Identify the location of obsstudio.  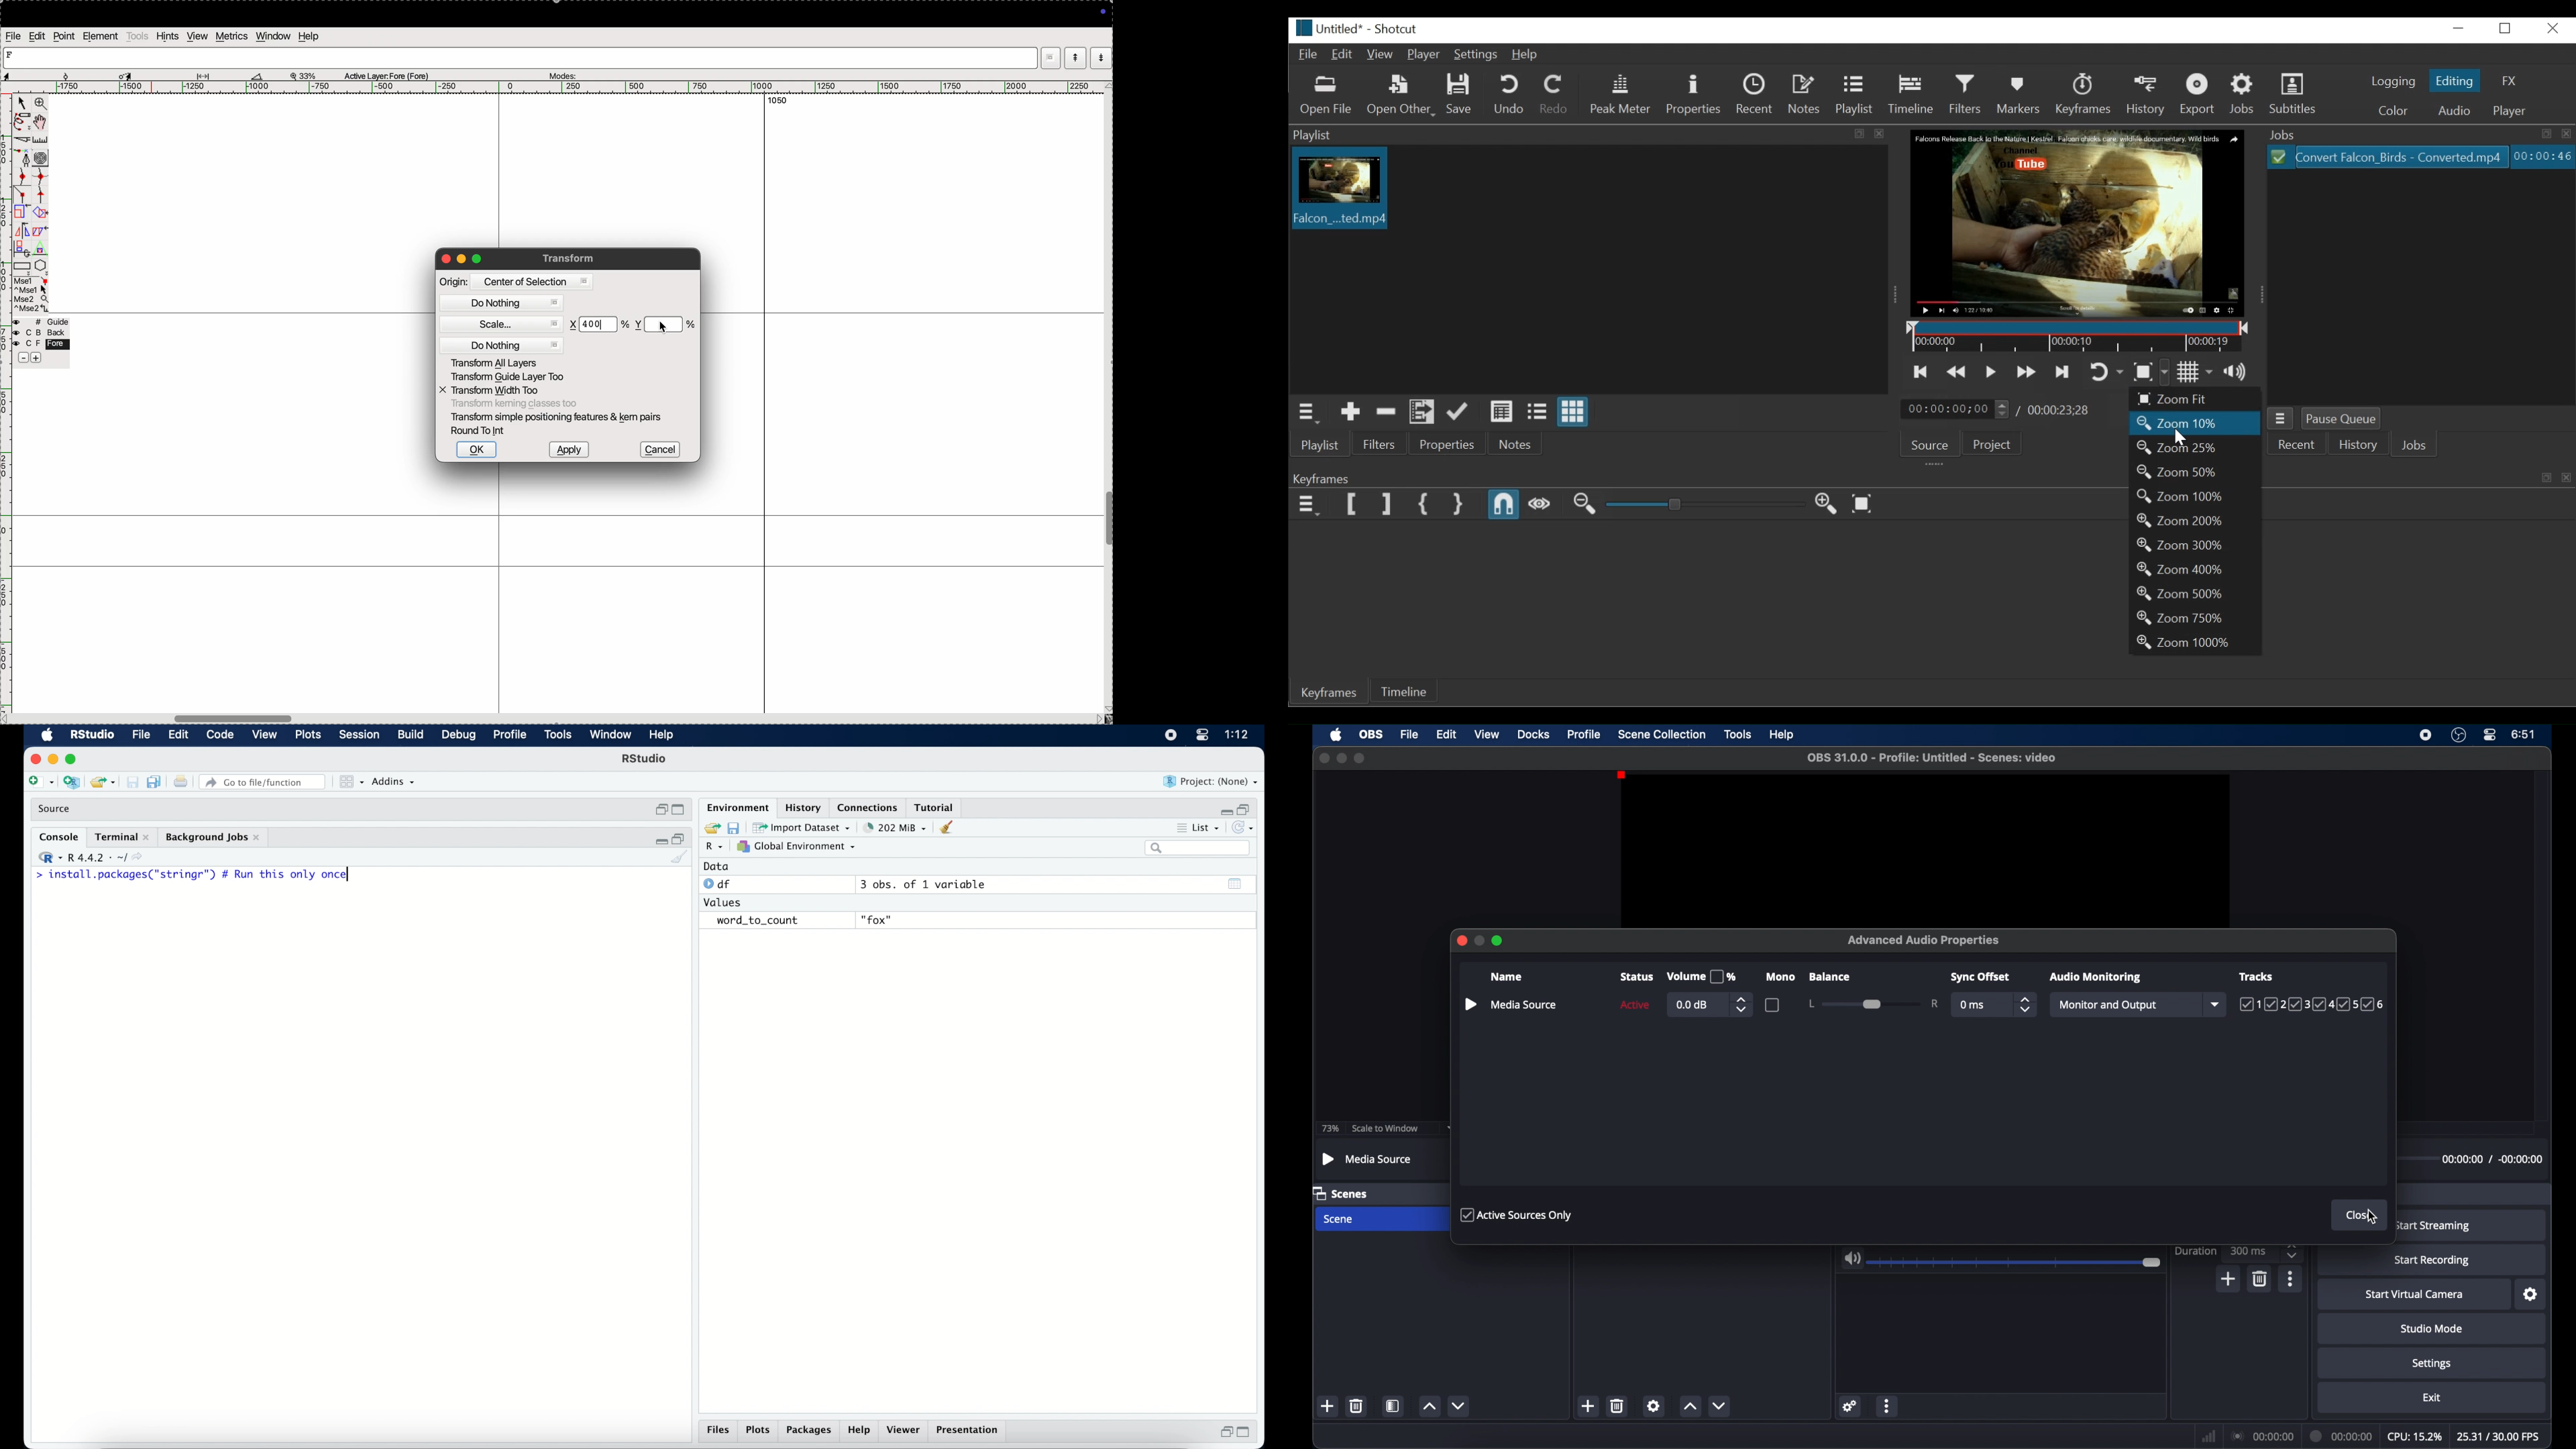
(2459, 735).